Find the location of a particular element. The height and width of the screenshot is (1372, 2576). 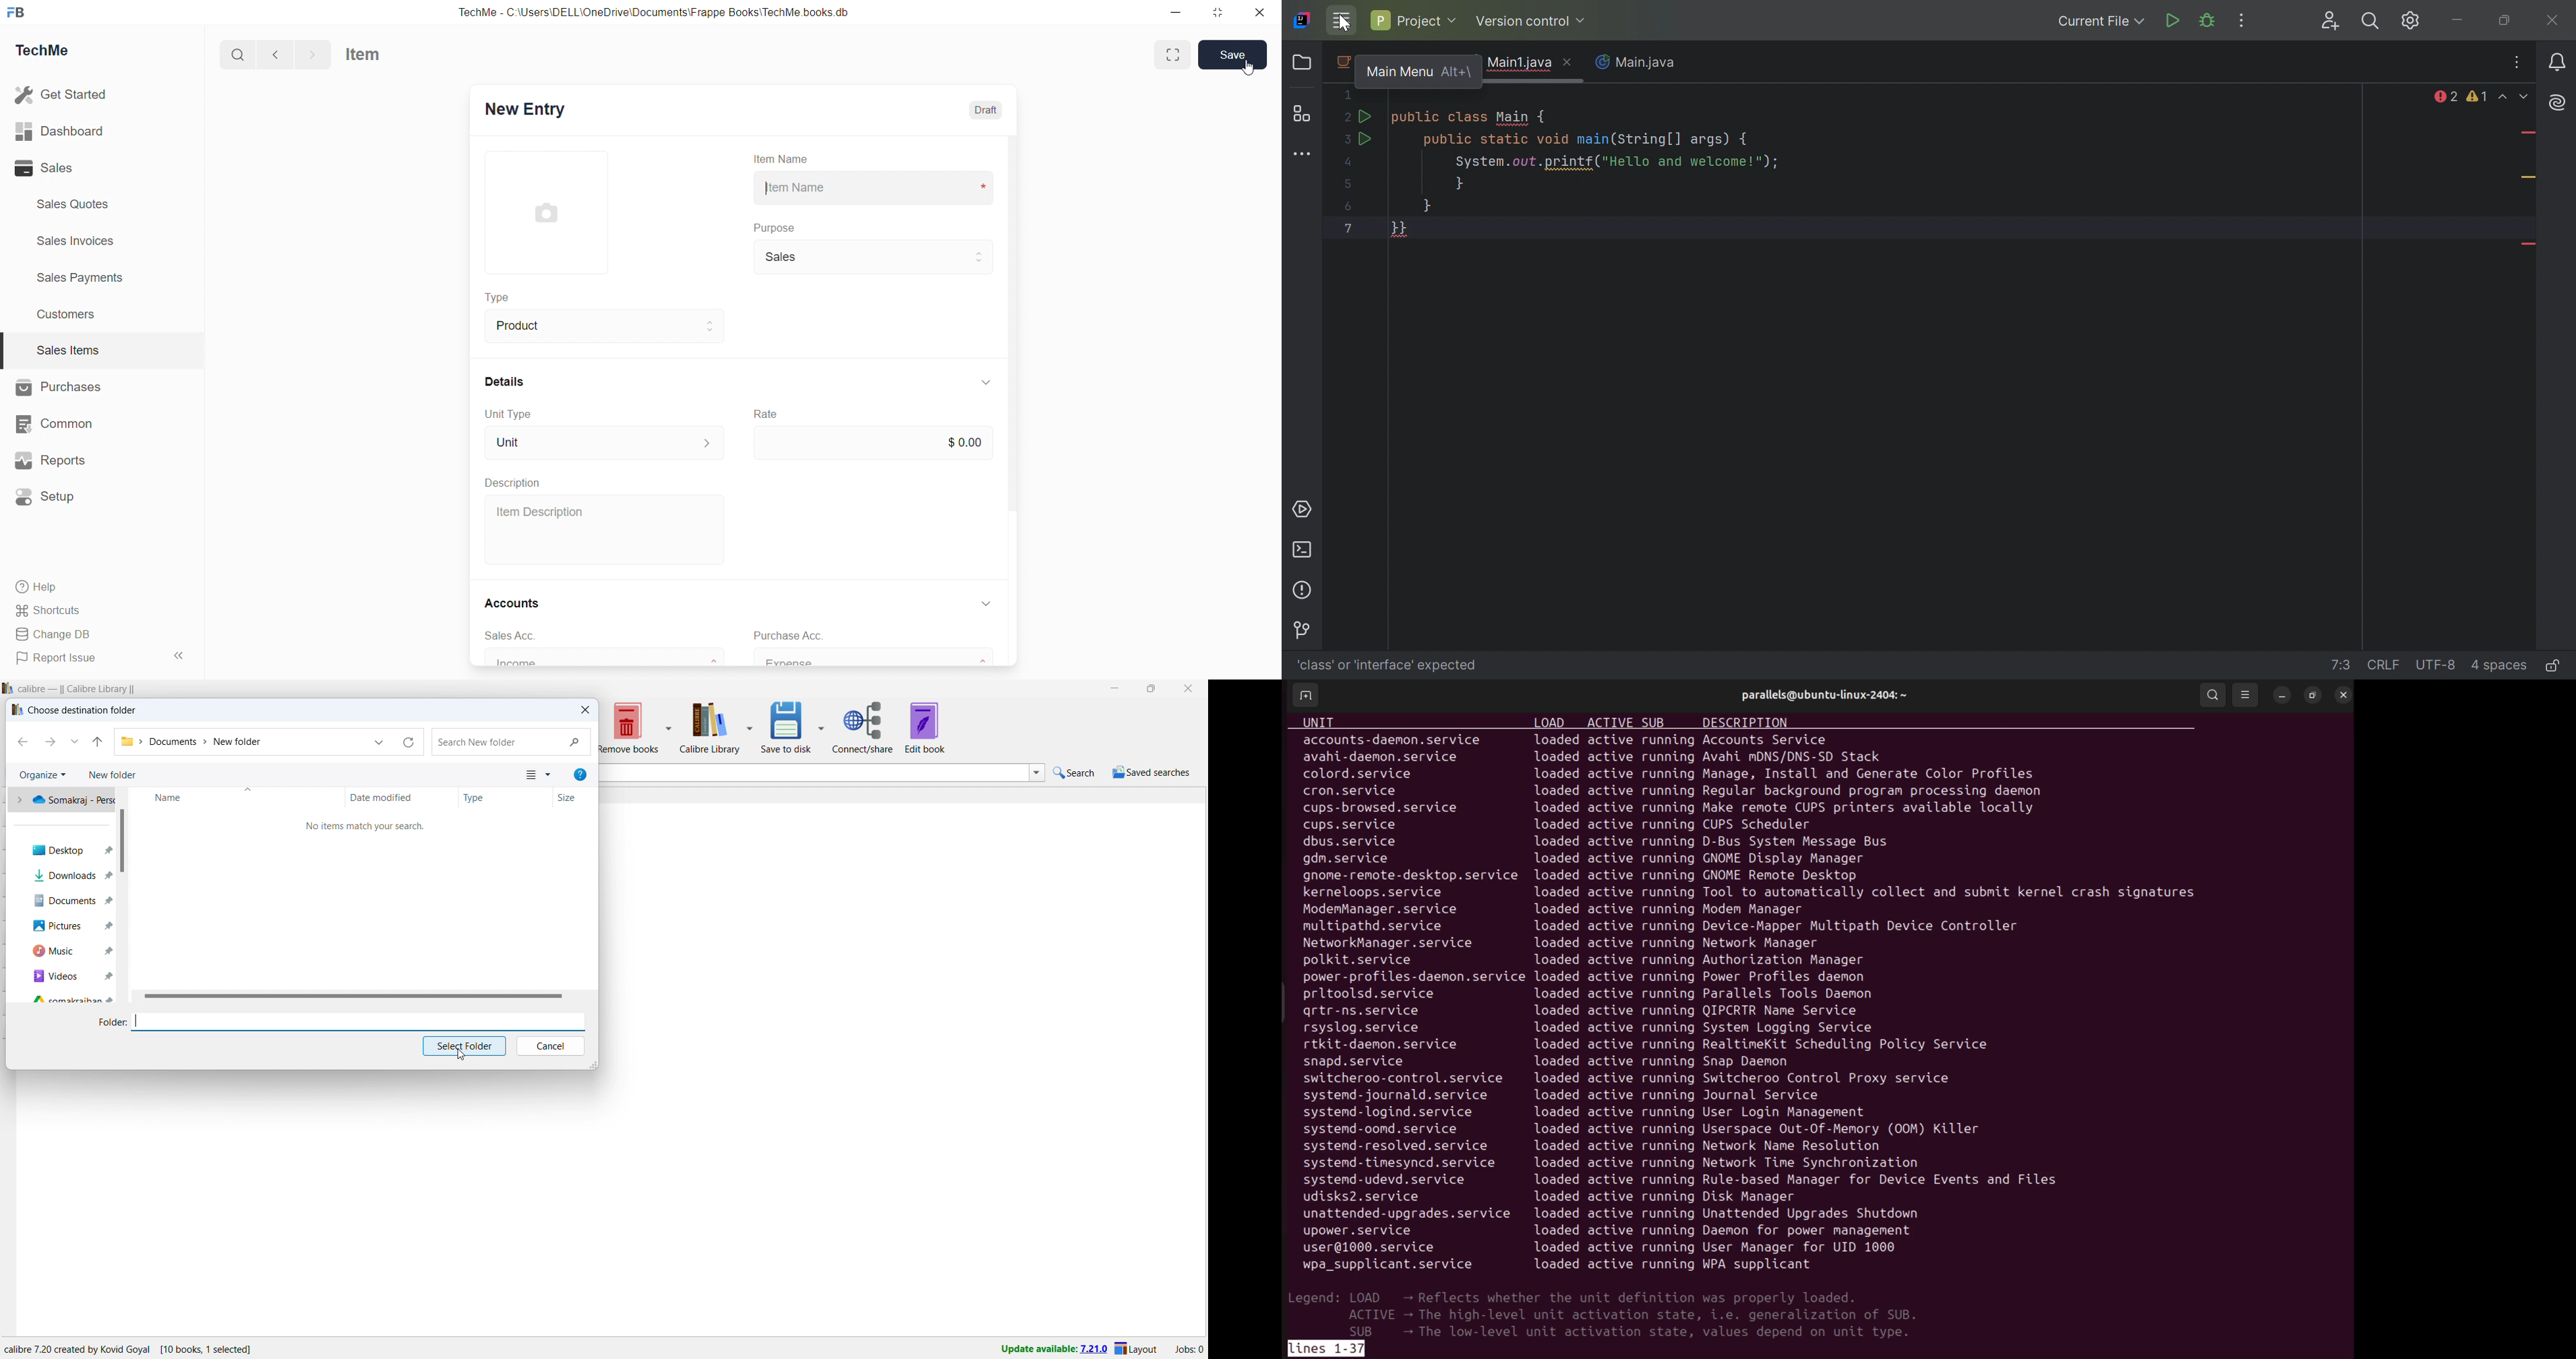

reload is located at coordinates (408, 742).